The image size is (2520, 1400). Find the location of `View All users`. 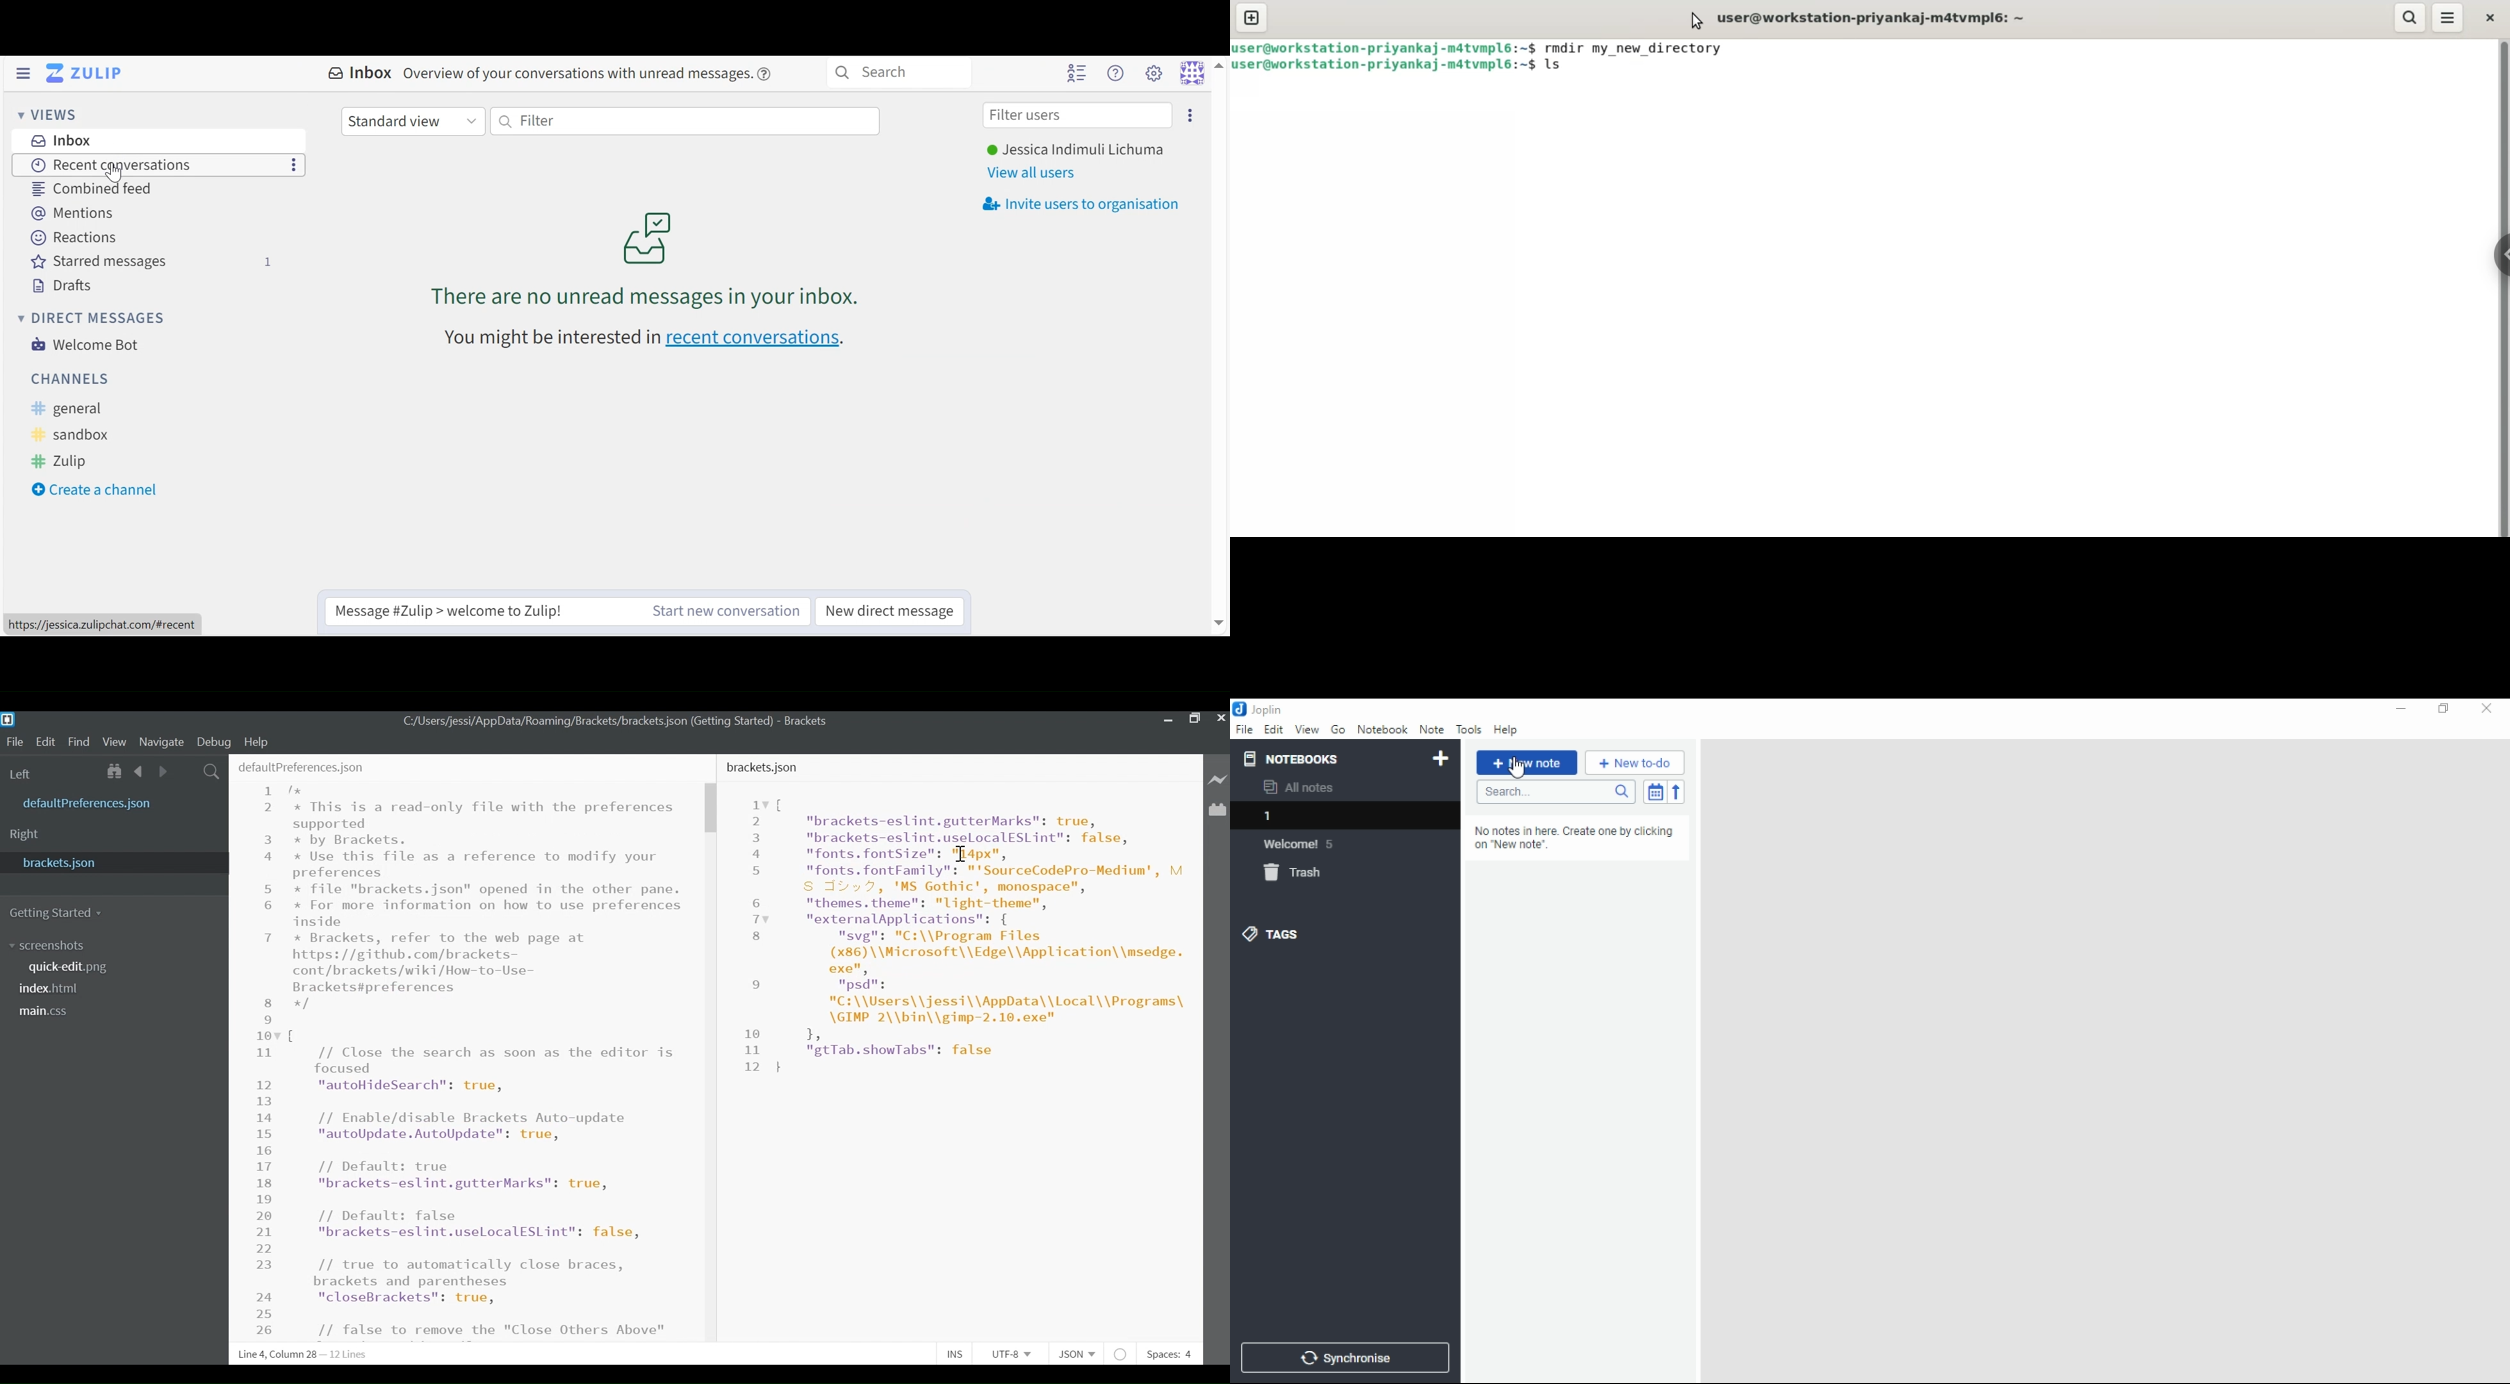

View All users is located at coordinates (1035, 172).